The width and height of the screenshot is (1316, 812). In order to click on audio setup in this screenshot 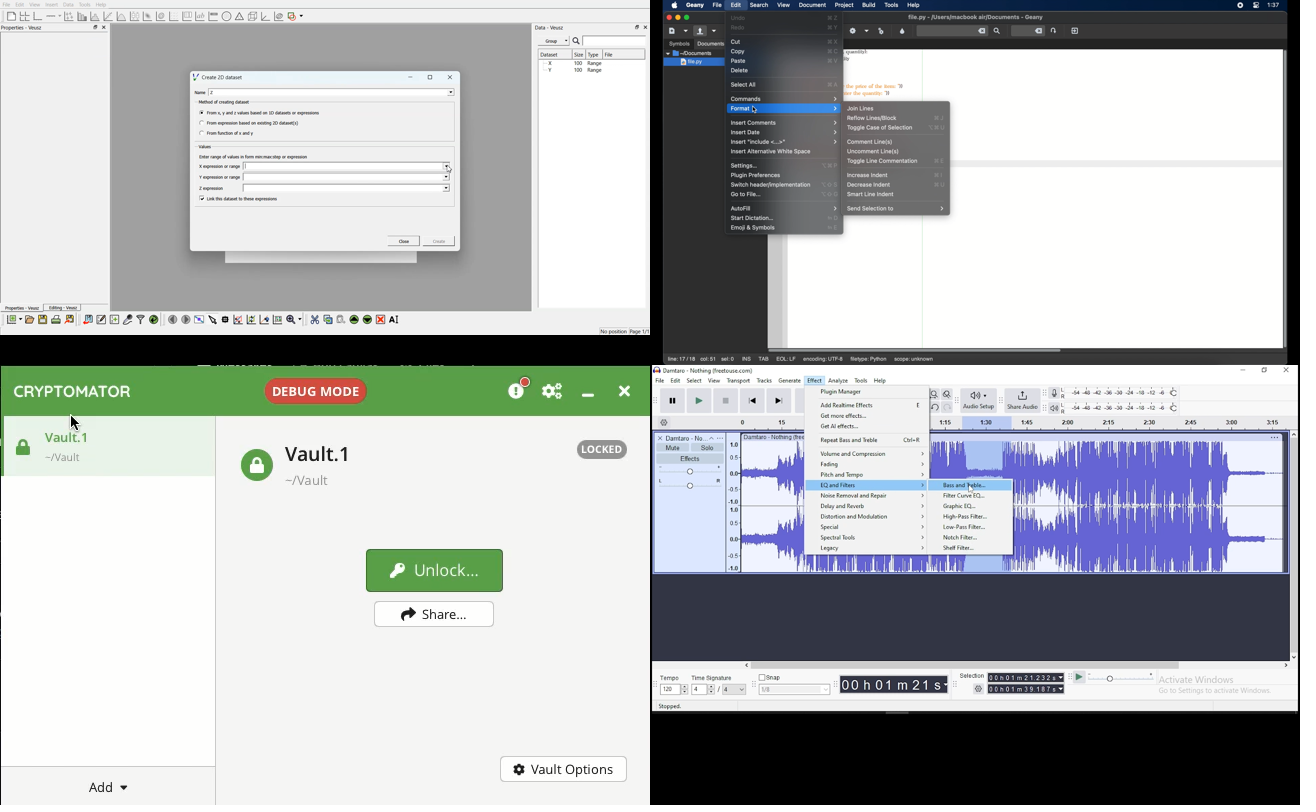, I will do `click(978, 400)`.